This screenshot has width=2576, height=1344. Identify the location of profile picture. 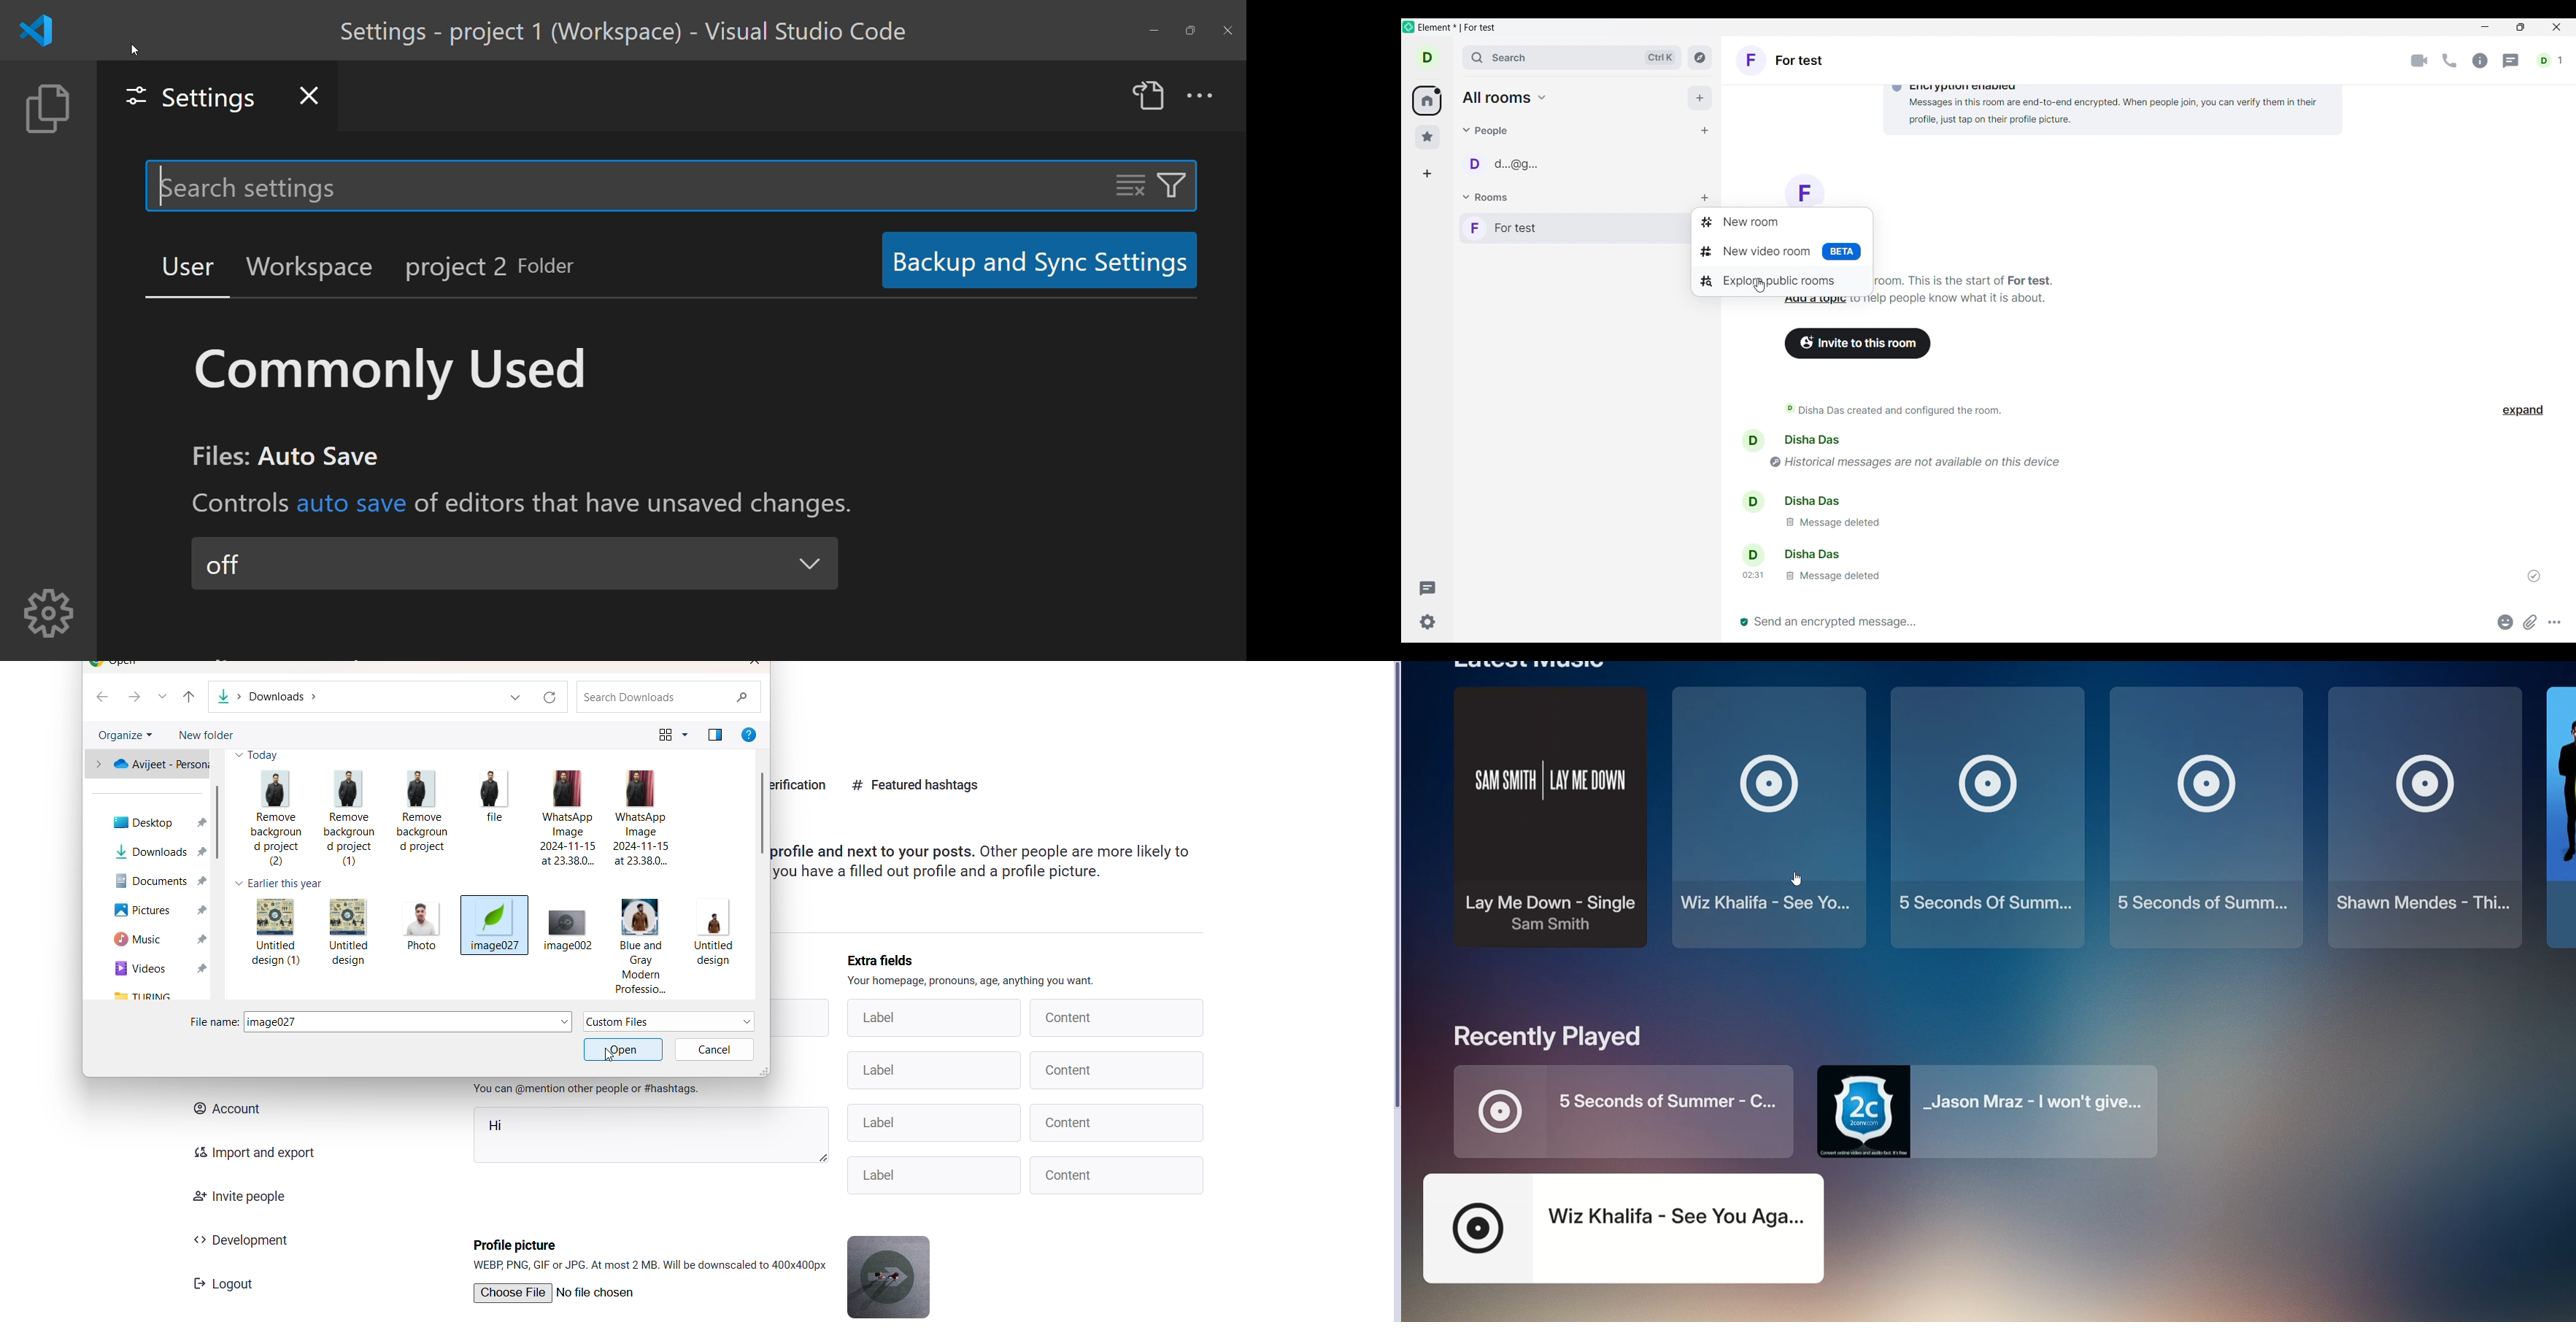
(516, 1242).